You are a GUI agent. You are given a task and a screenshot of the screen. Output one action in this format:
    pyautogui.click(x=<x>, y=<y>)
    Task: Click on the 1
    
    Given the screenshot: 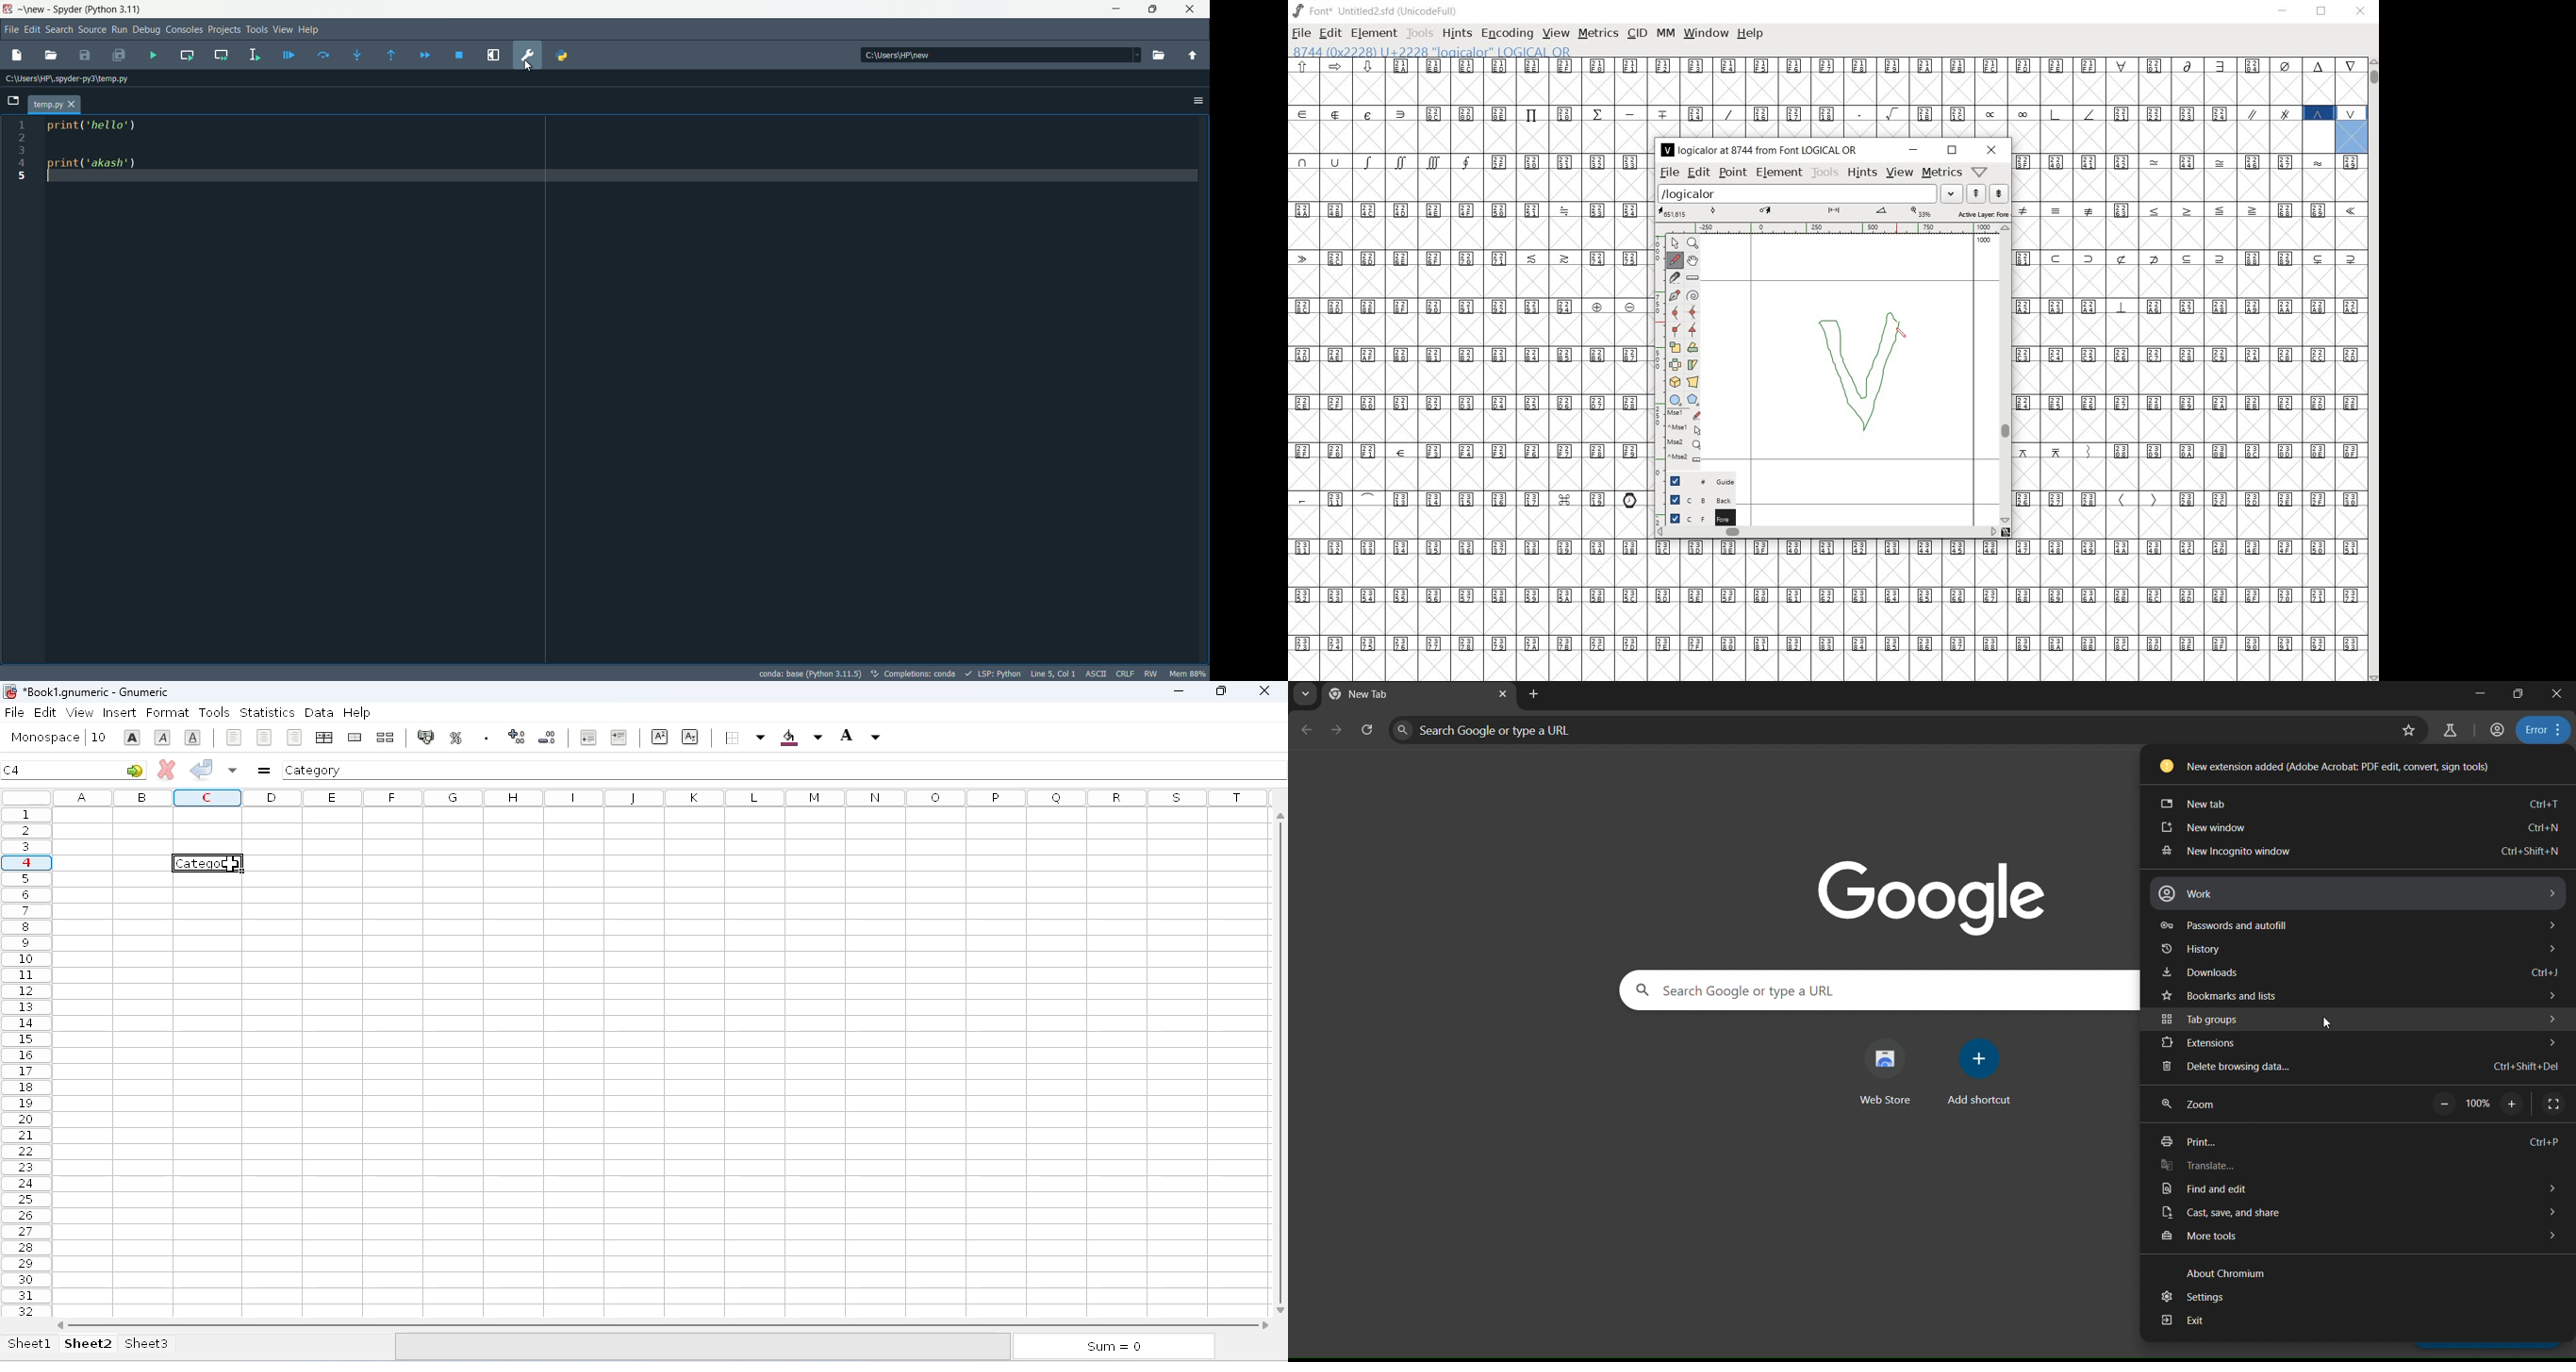 What is the action you would take?
    pyautogui.click(x=24, y=123)
    